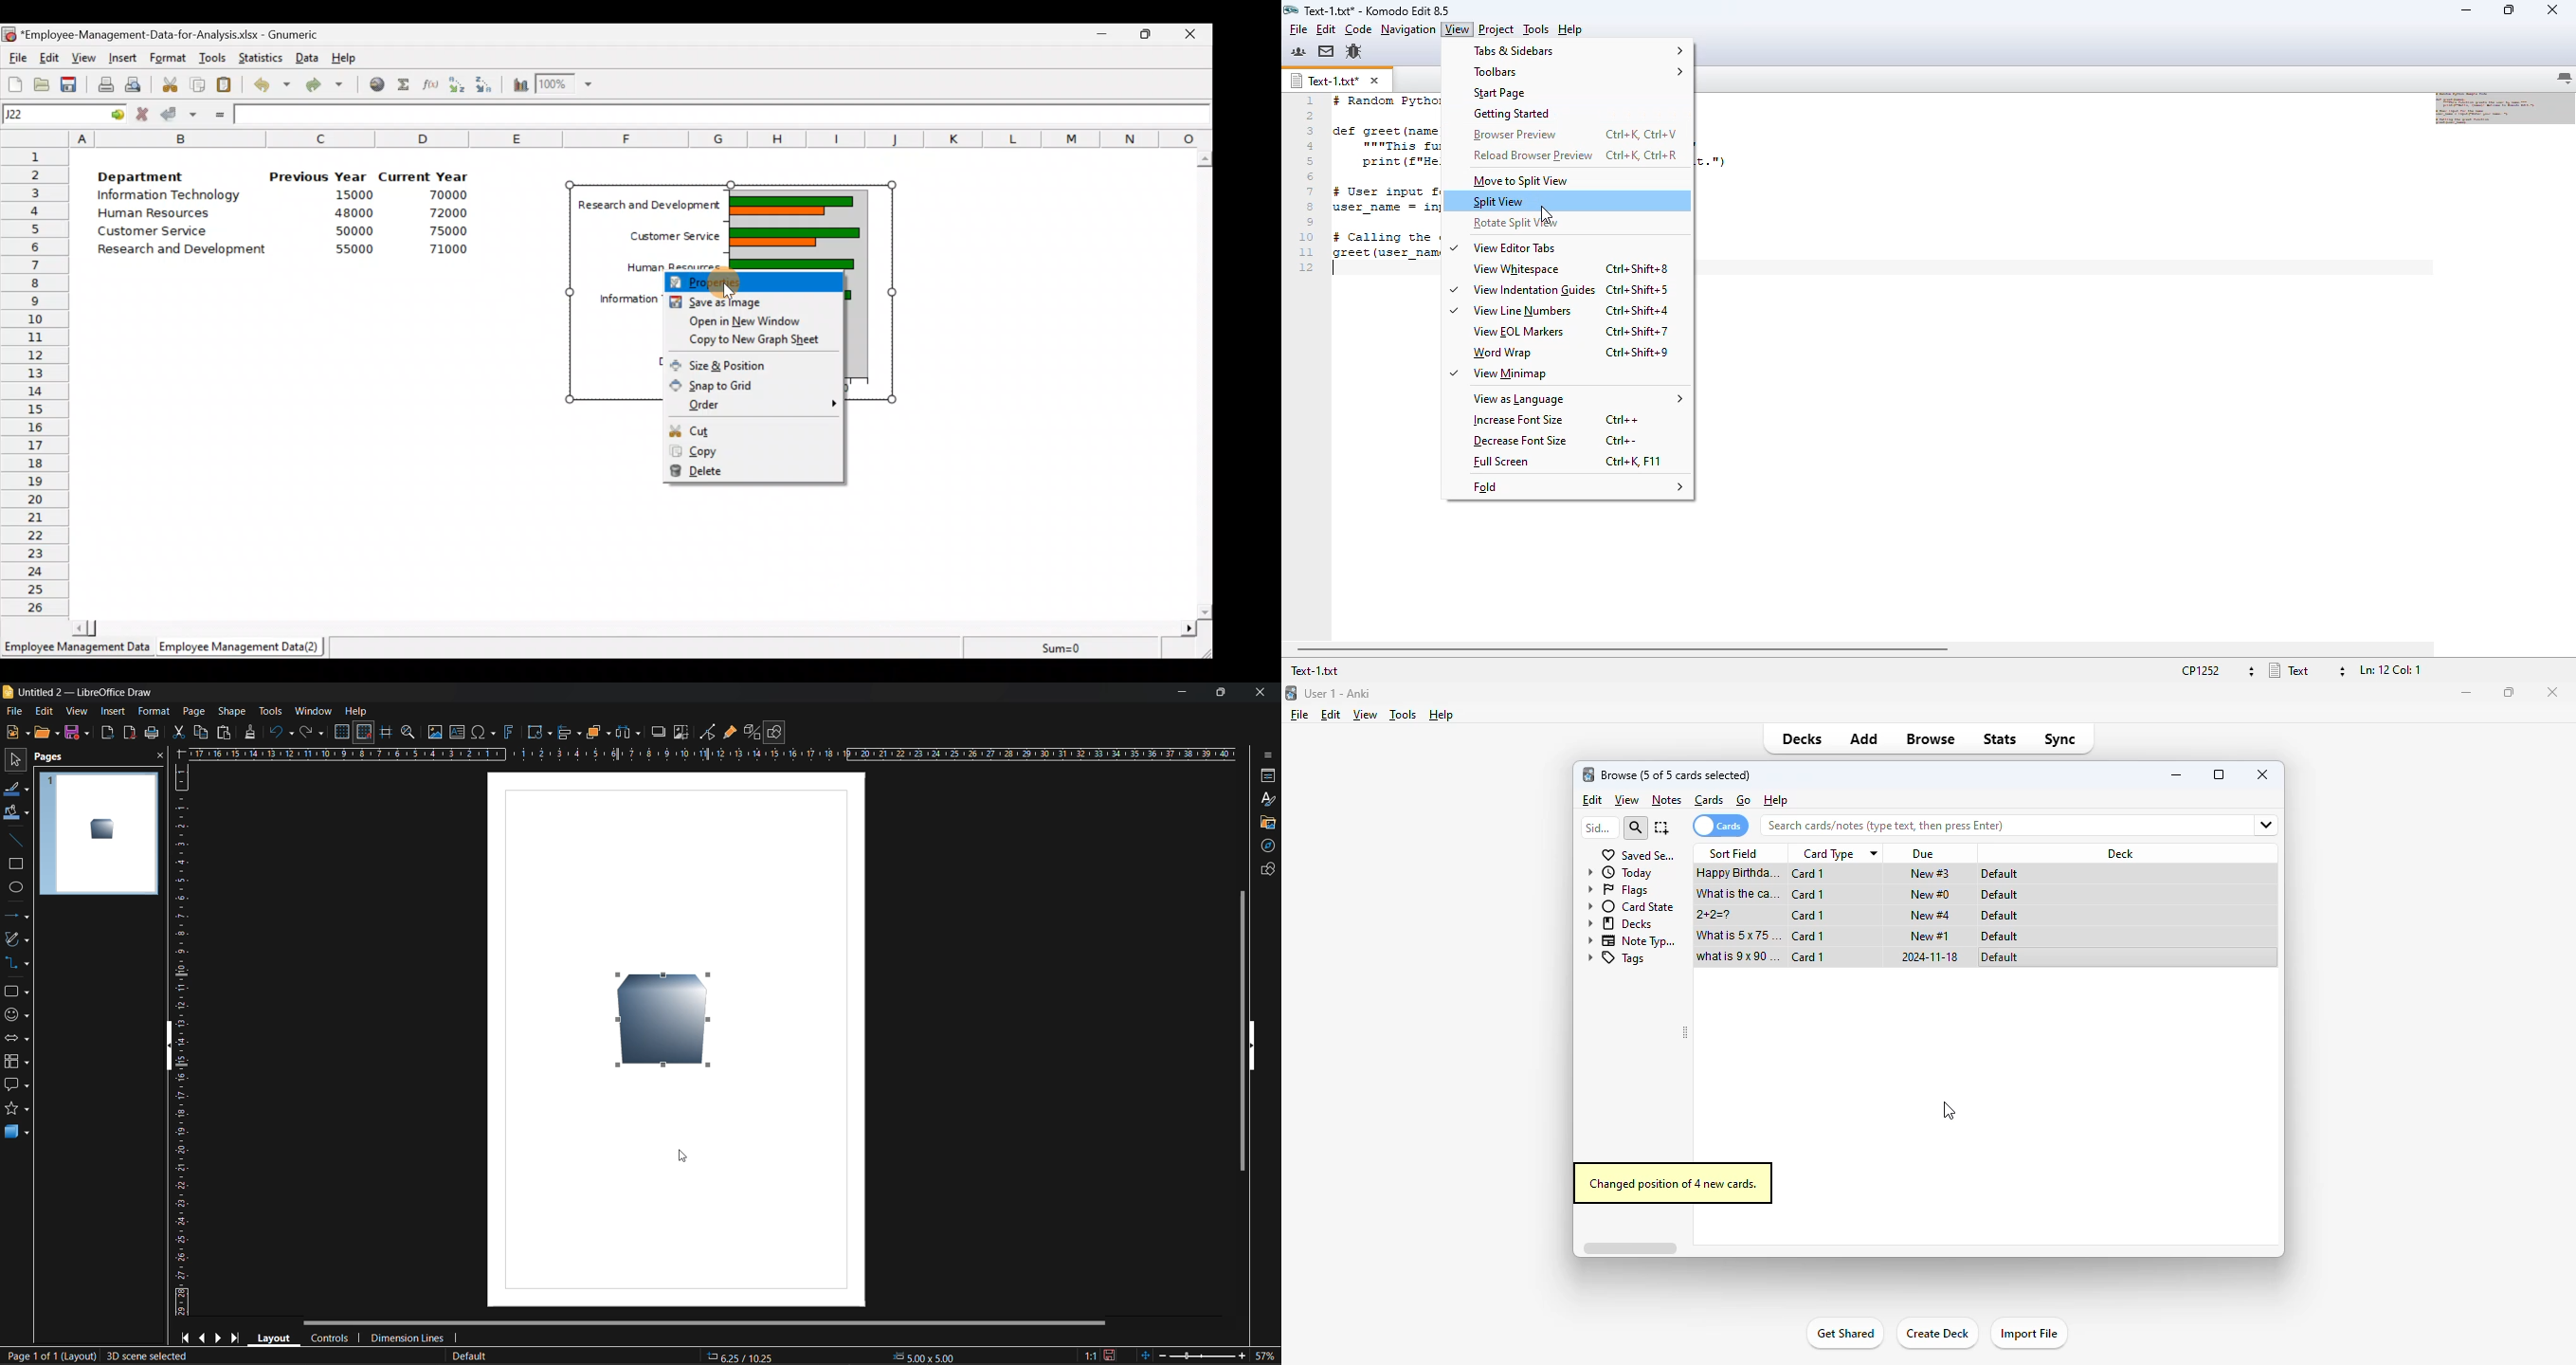  What do you see at coordinates (1928, 956) in the screenshot?
I see `2024-11-18` at bounding box center [1928, 956].